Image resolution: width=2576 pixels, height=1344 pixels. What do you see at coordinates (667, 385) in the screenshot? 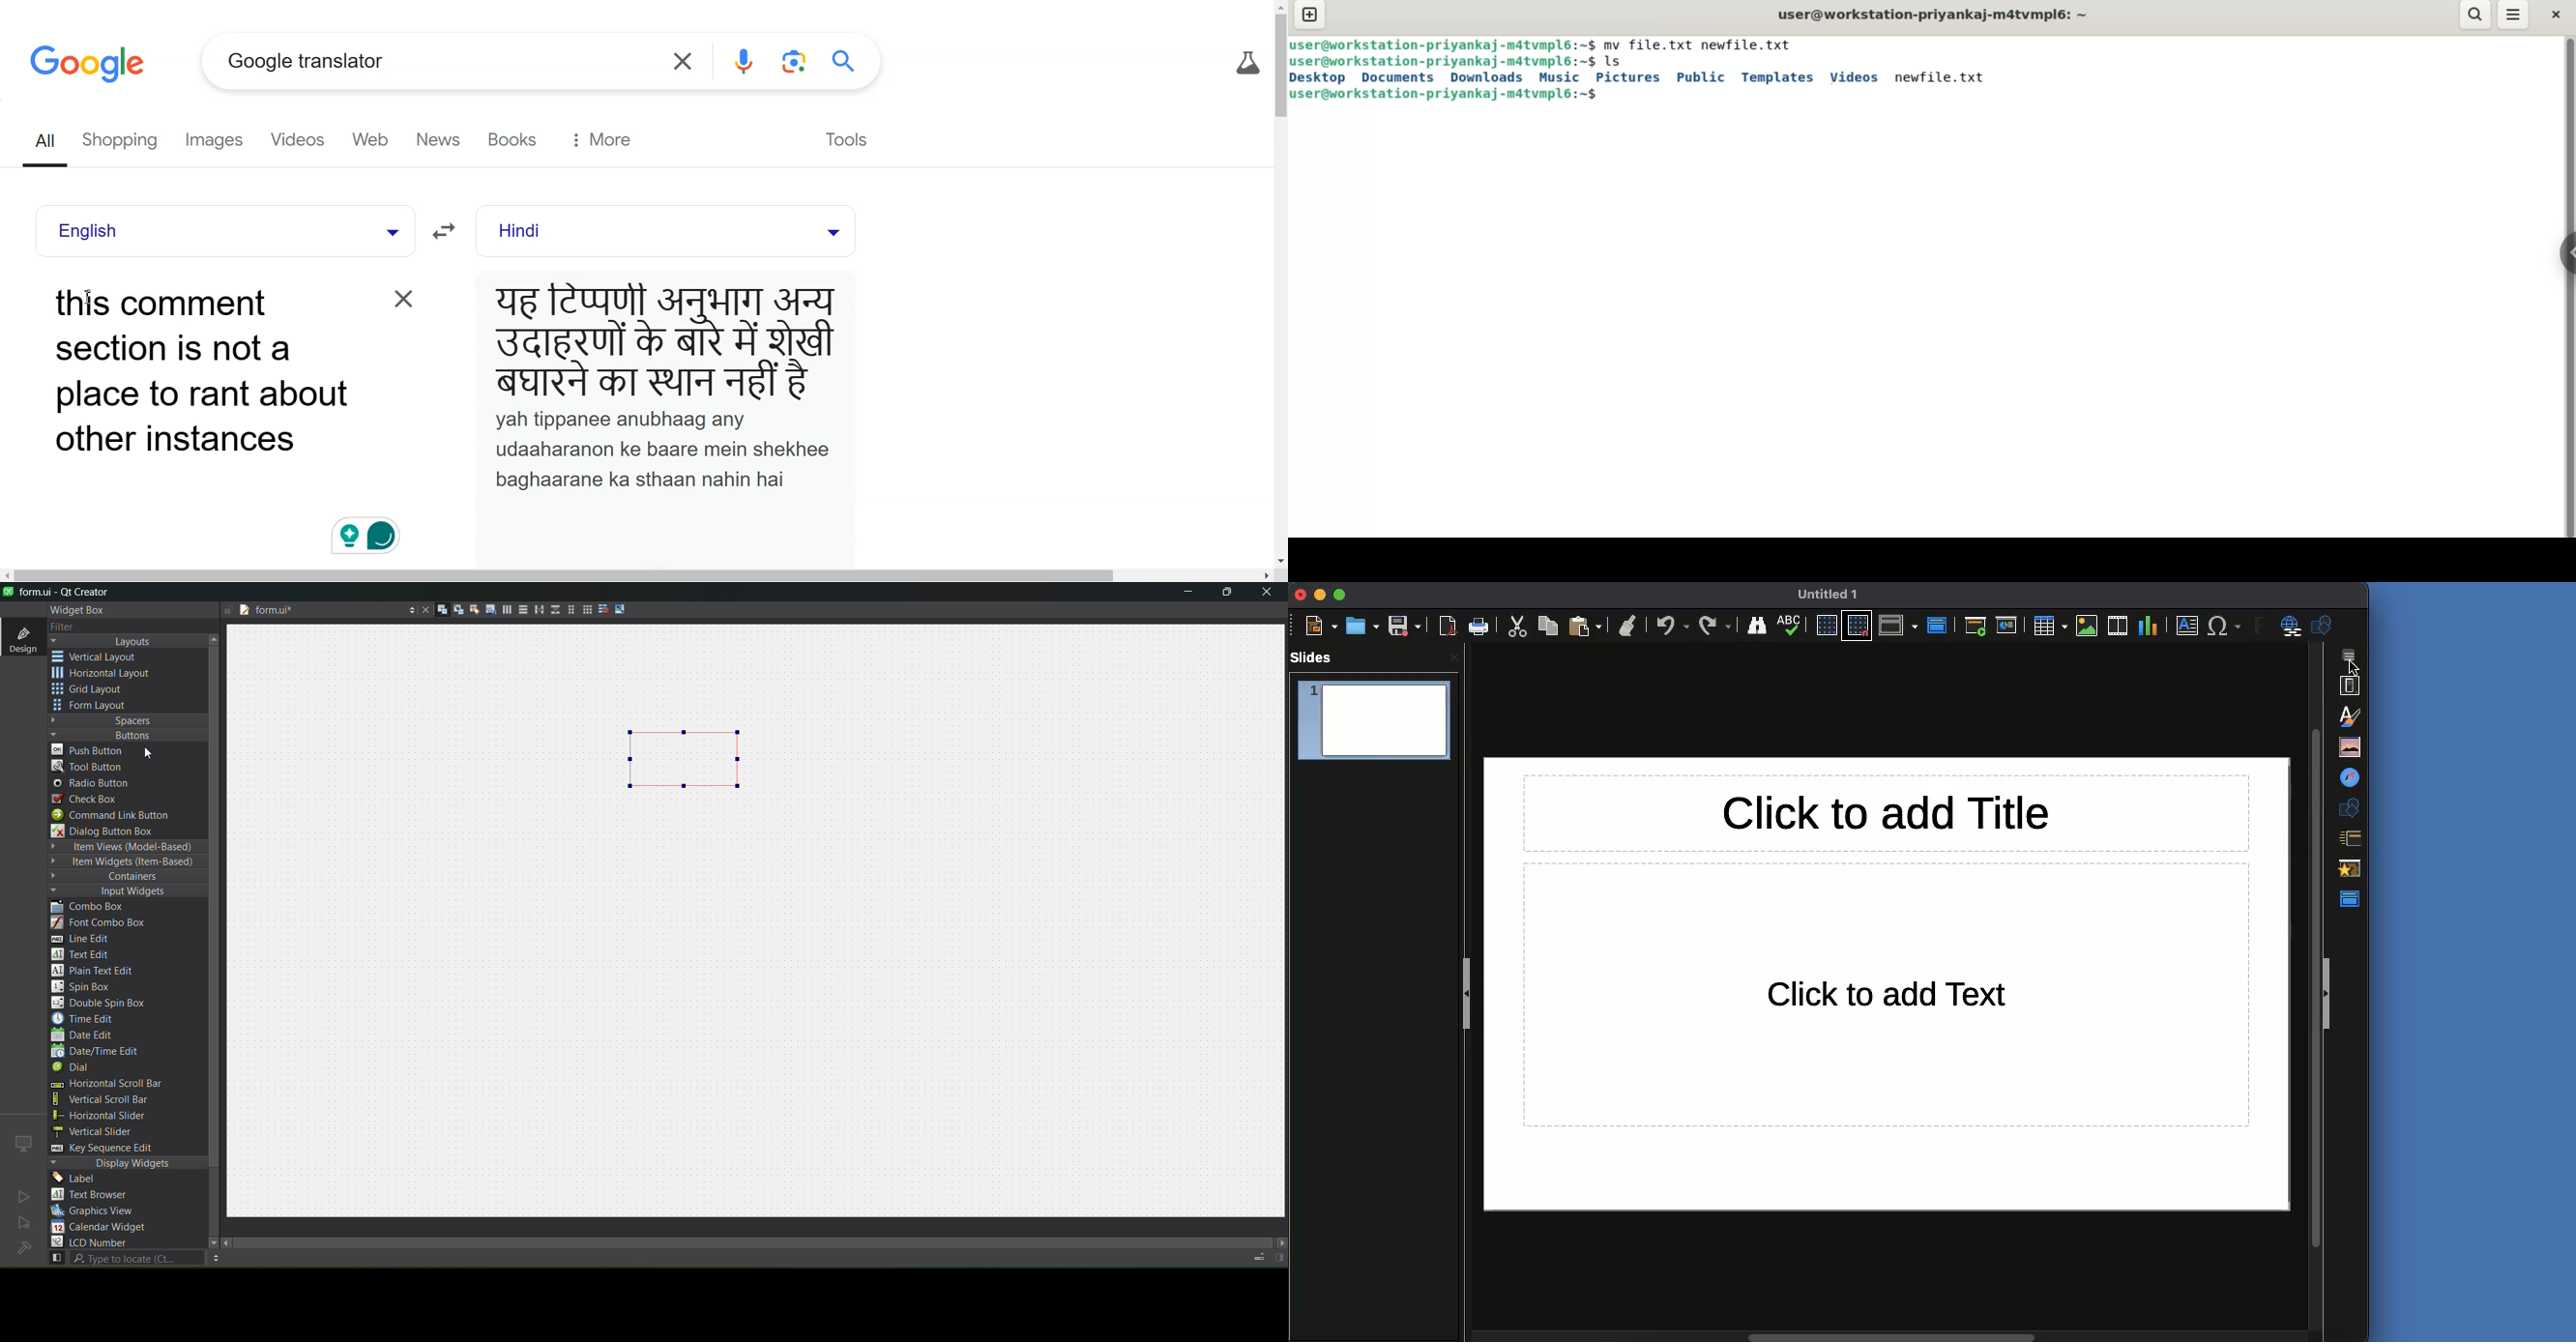
I see `Text` at bounding box center [667, 385].